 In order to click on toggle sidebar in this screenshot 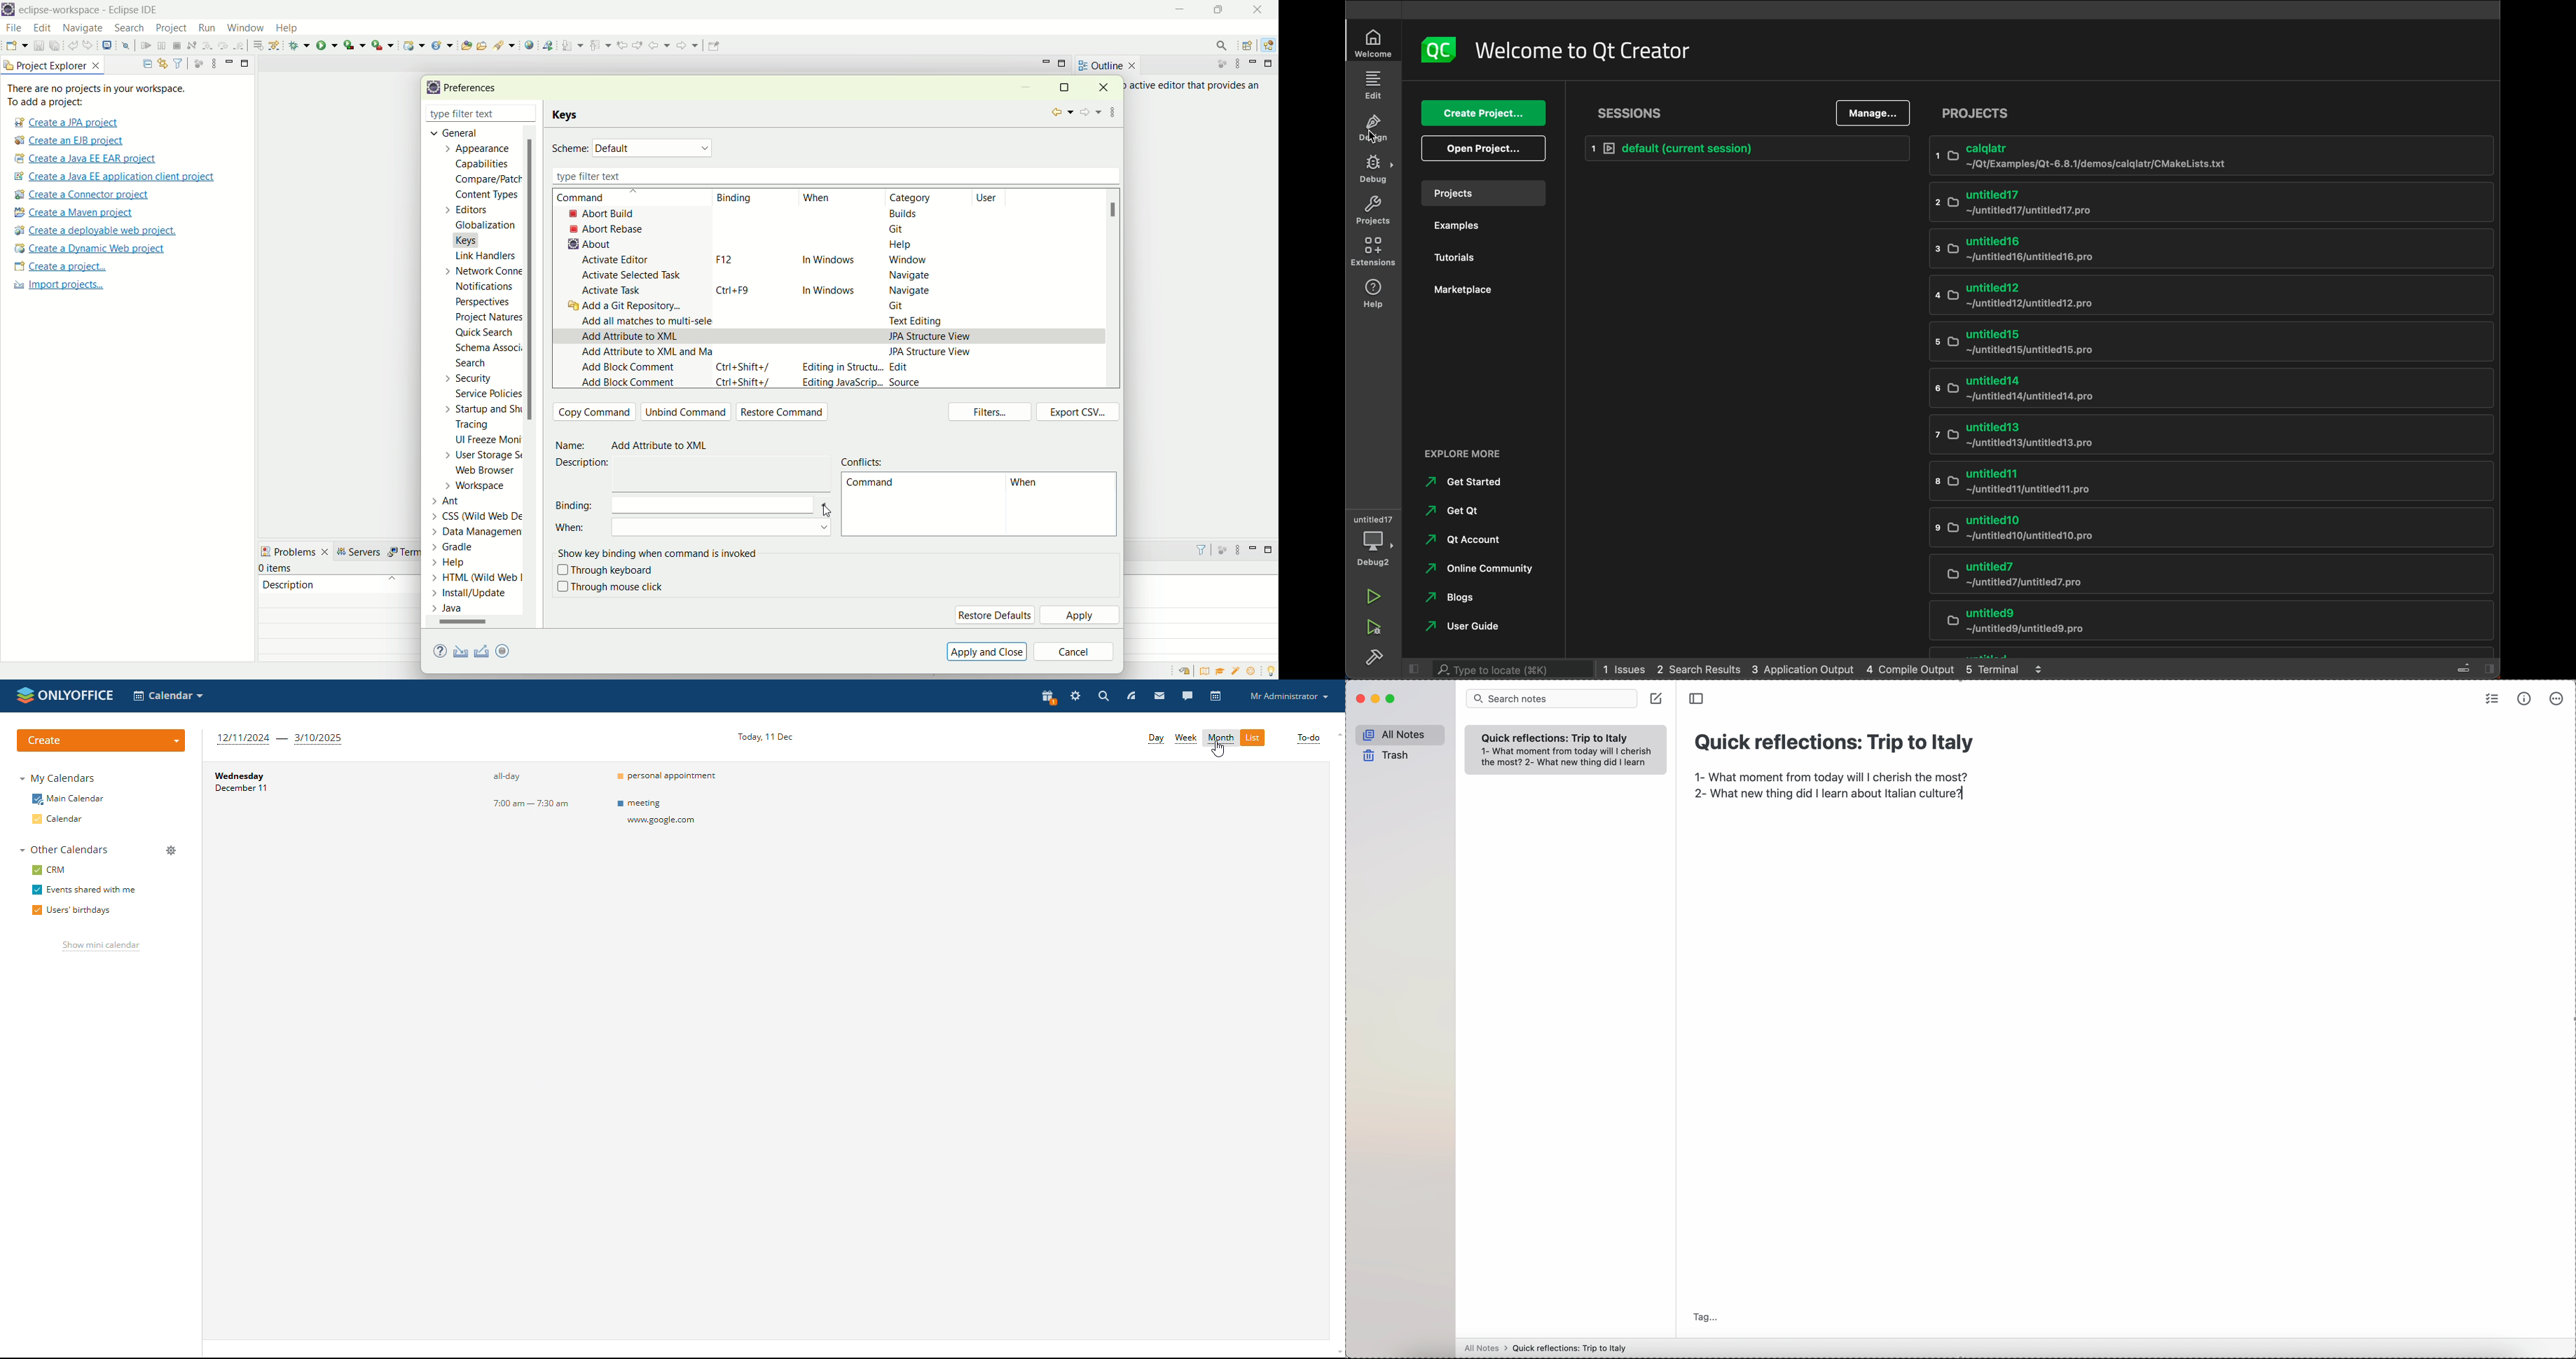, I will do `click(1698, 699)`.